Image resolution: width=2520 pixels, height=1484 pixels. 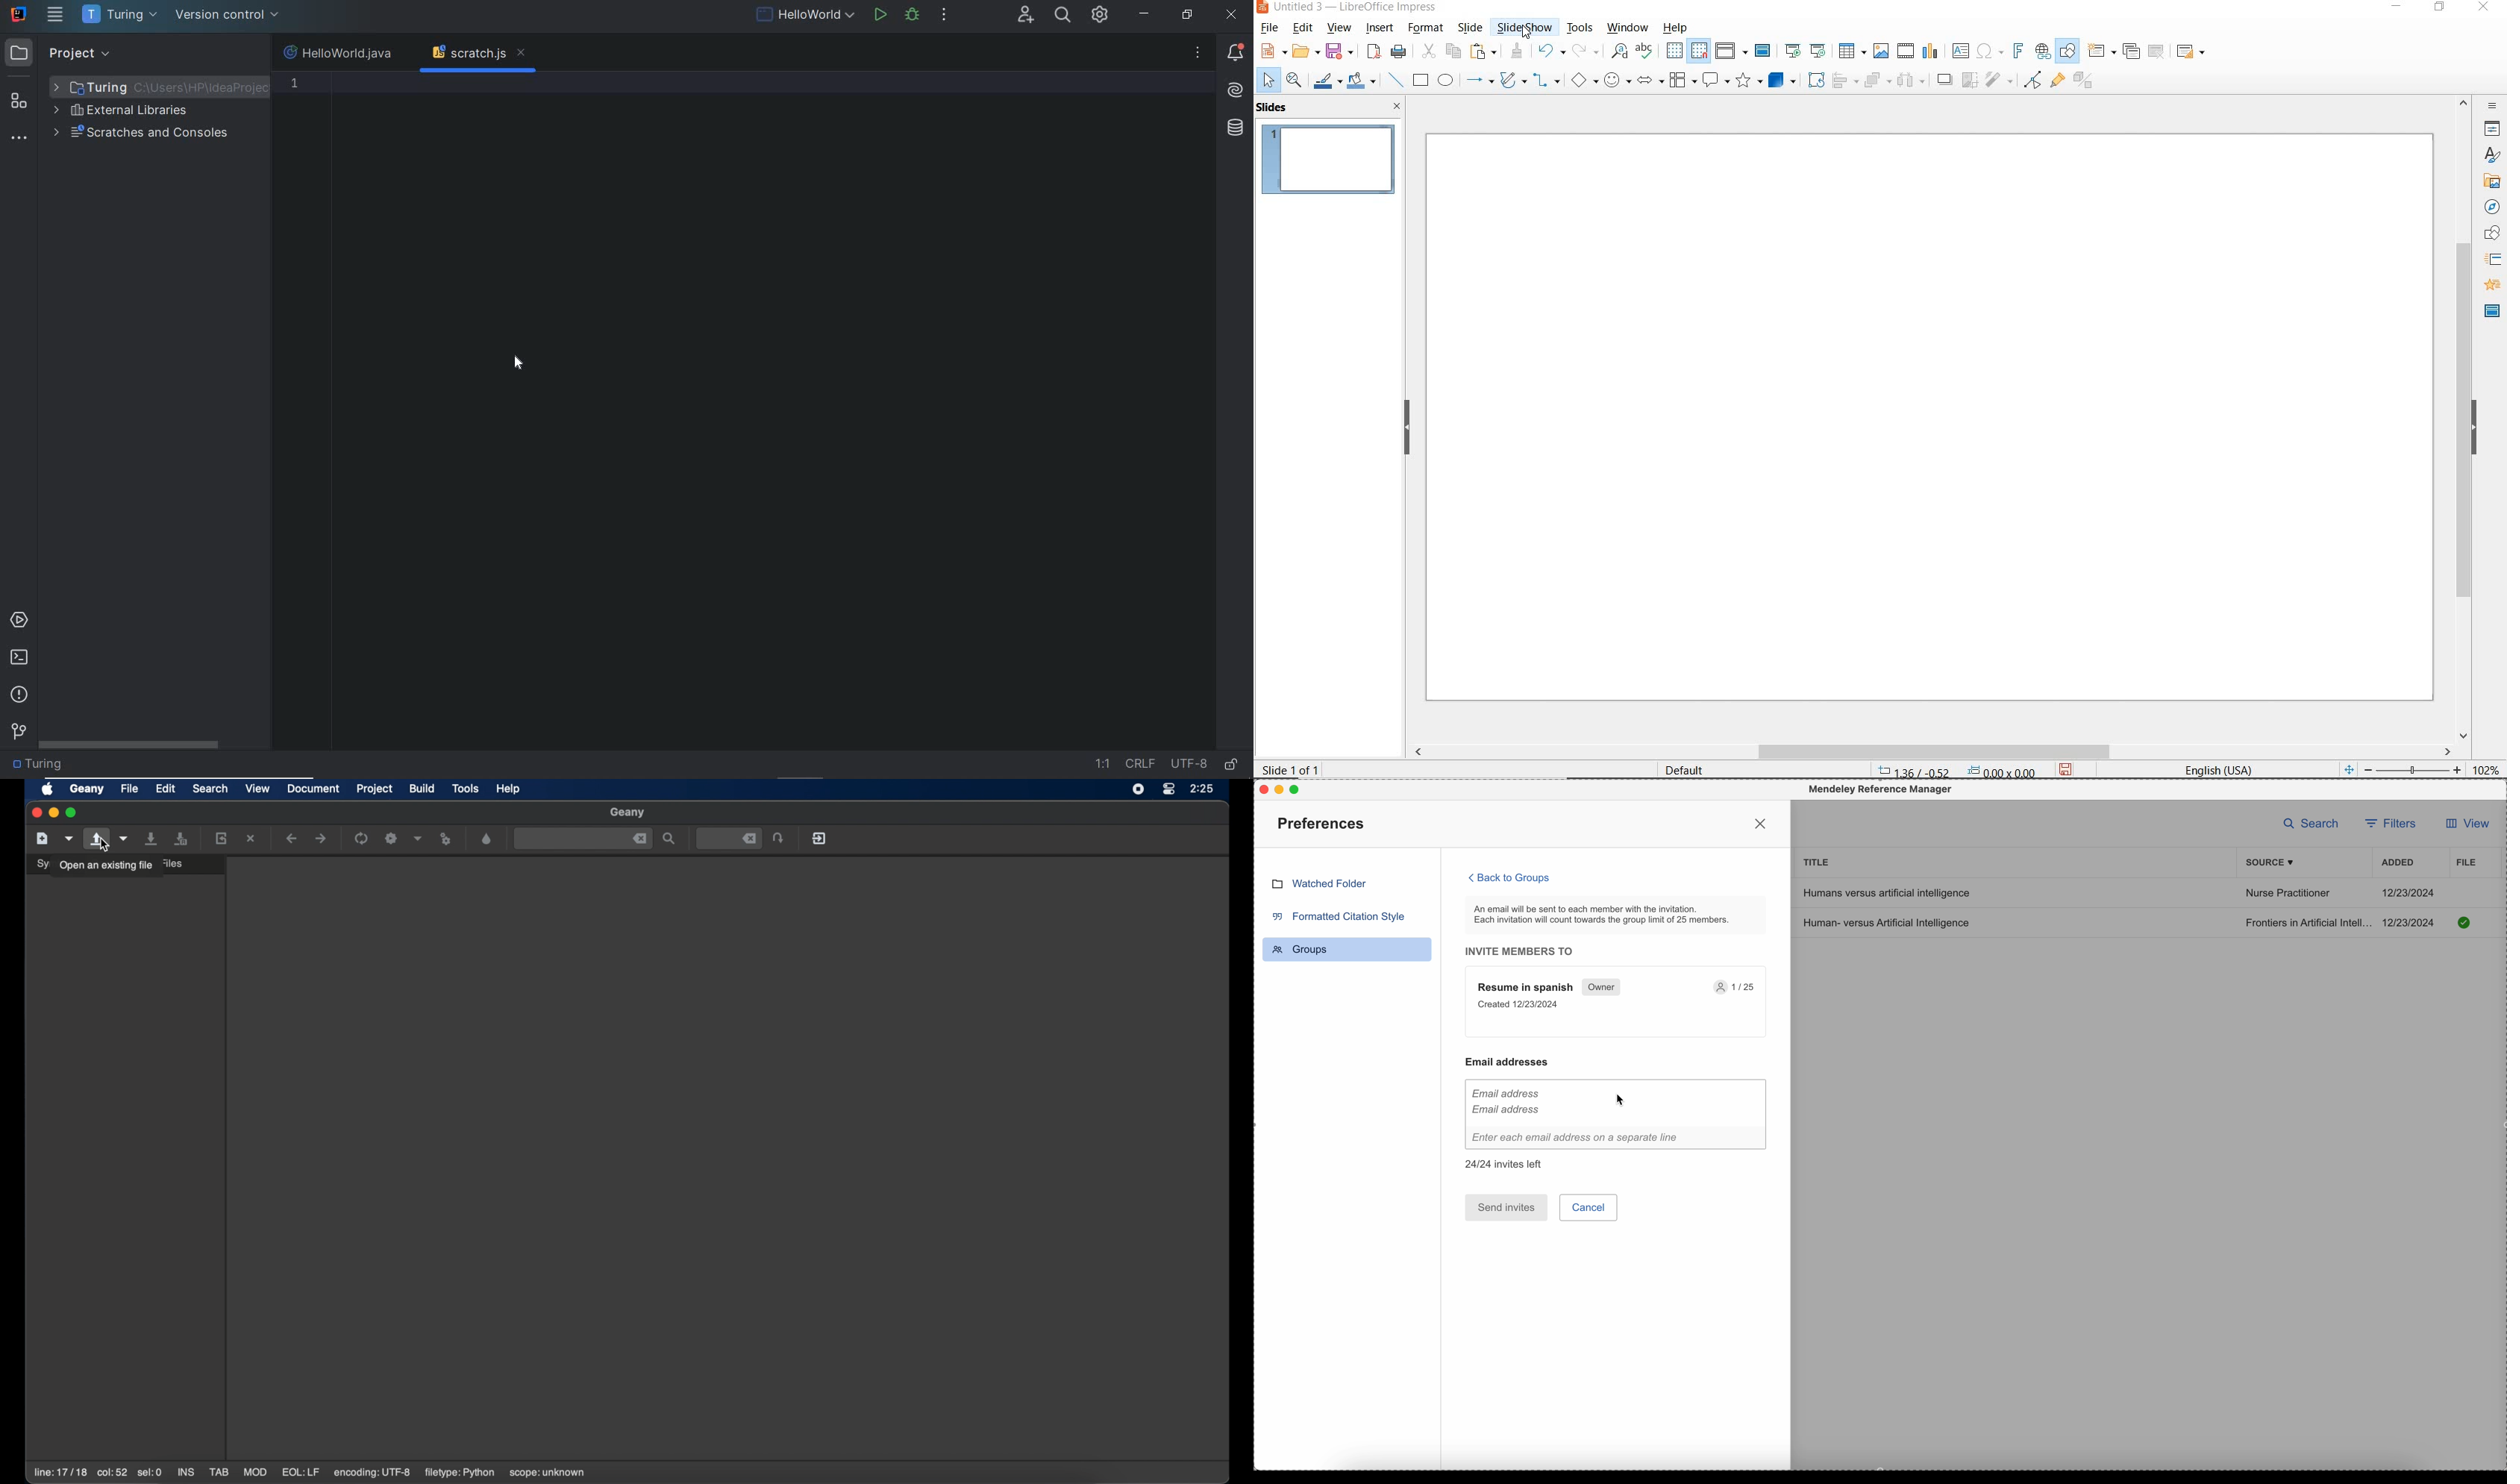 What do you see at coordinates (1818, 80) in the screenshot?
I see `ROTATE` at bounding box center [1818, 80].